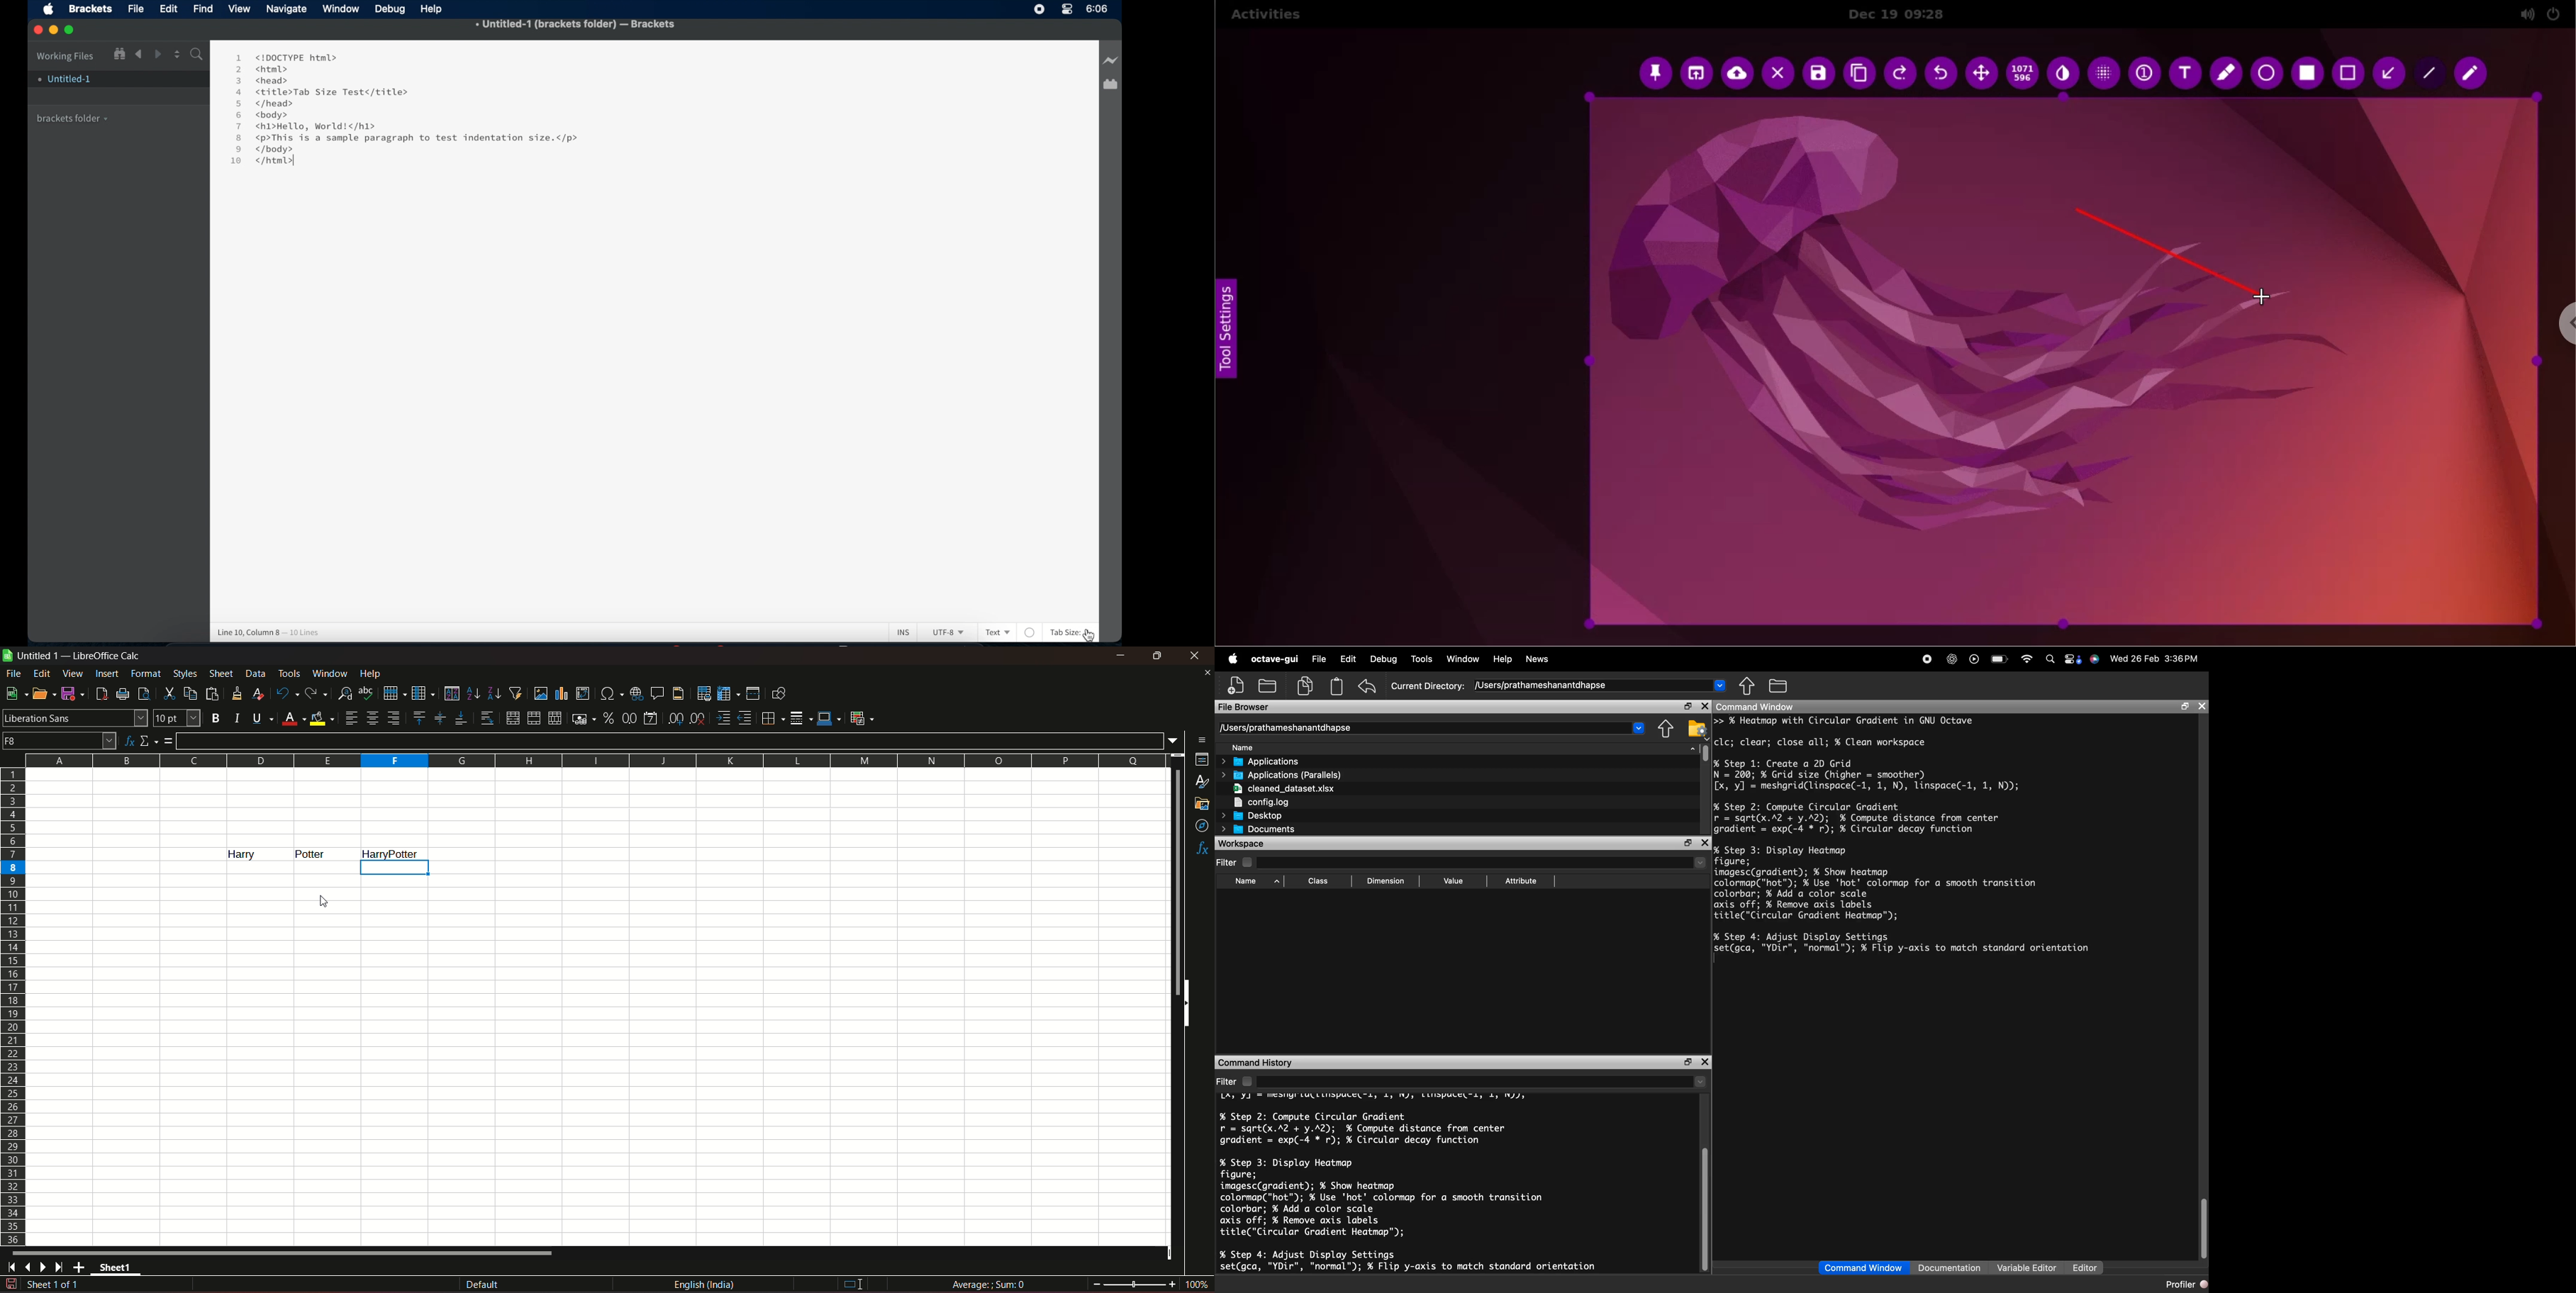 The width and height of the screenshot is (2576, 1316). I want to click on align right, so click(395, 718).